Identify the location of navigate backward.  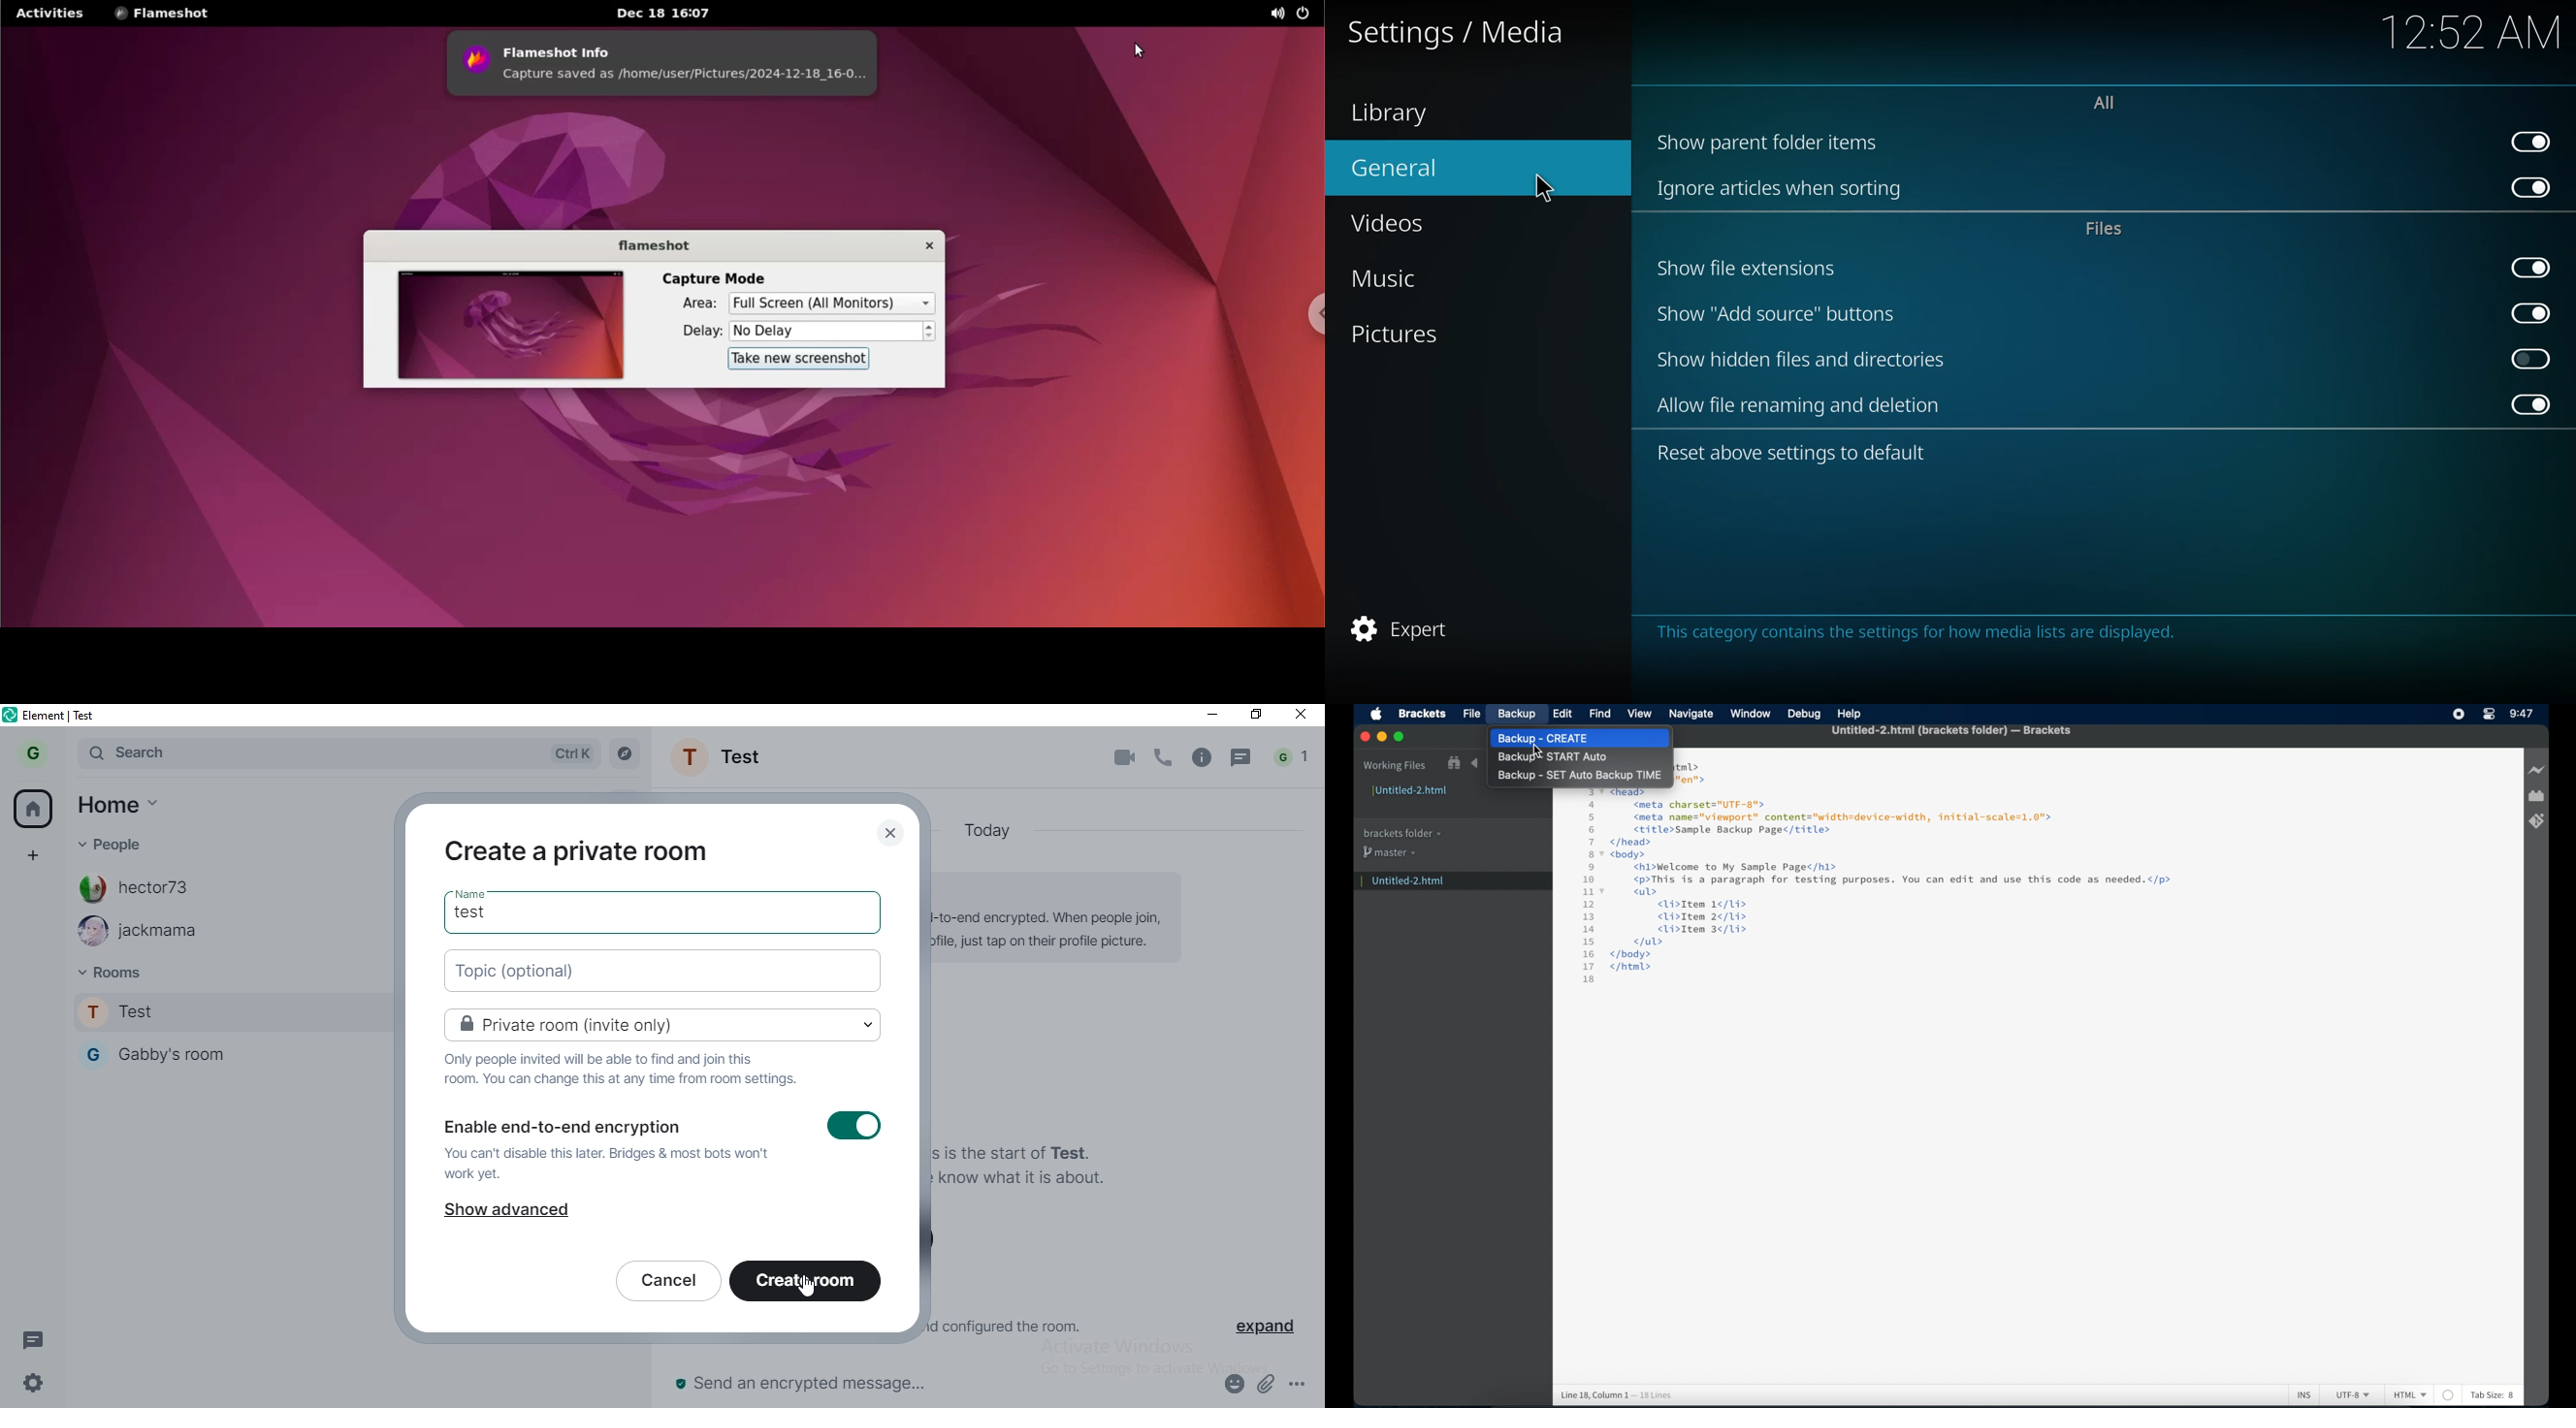
(1475, 763).